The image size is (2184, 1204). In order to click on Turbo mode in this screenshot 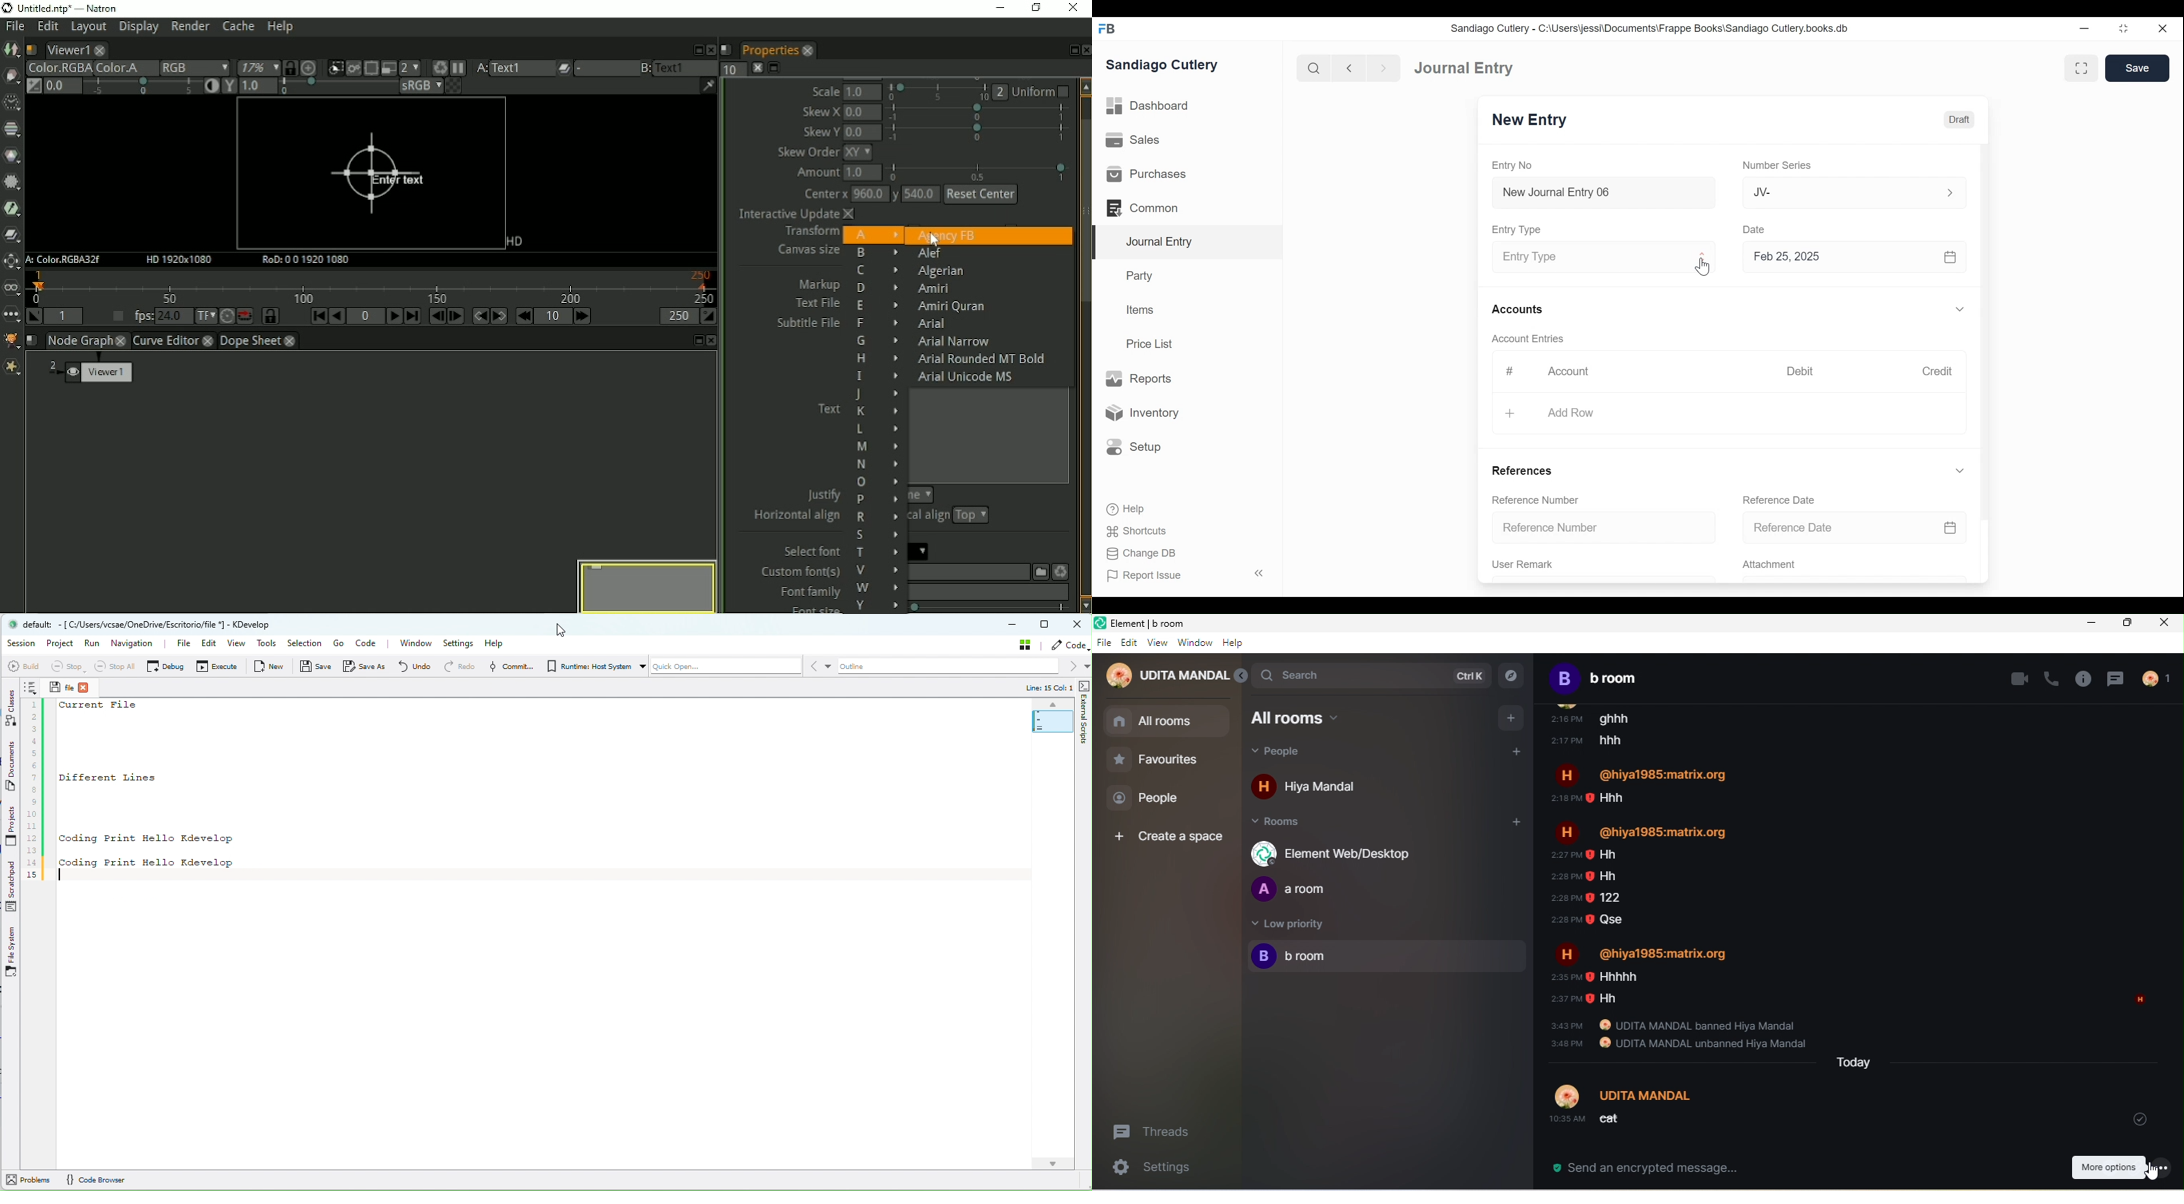, I will do `click(226, 317)`.